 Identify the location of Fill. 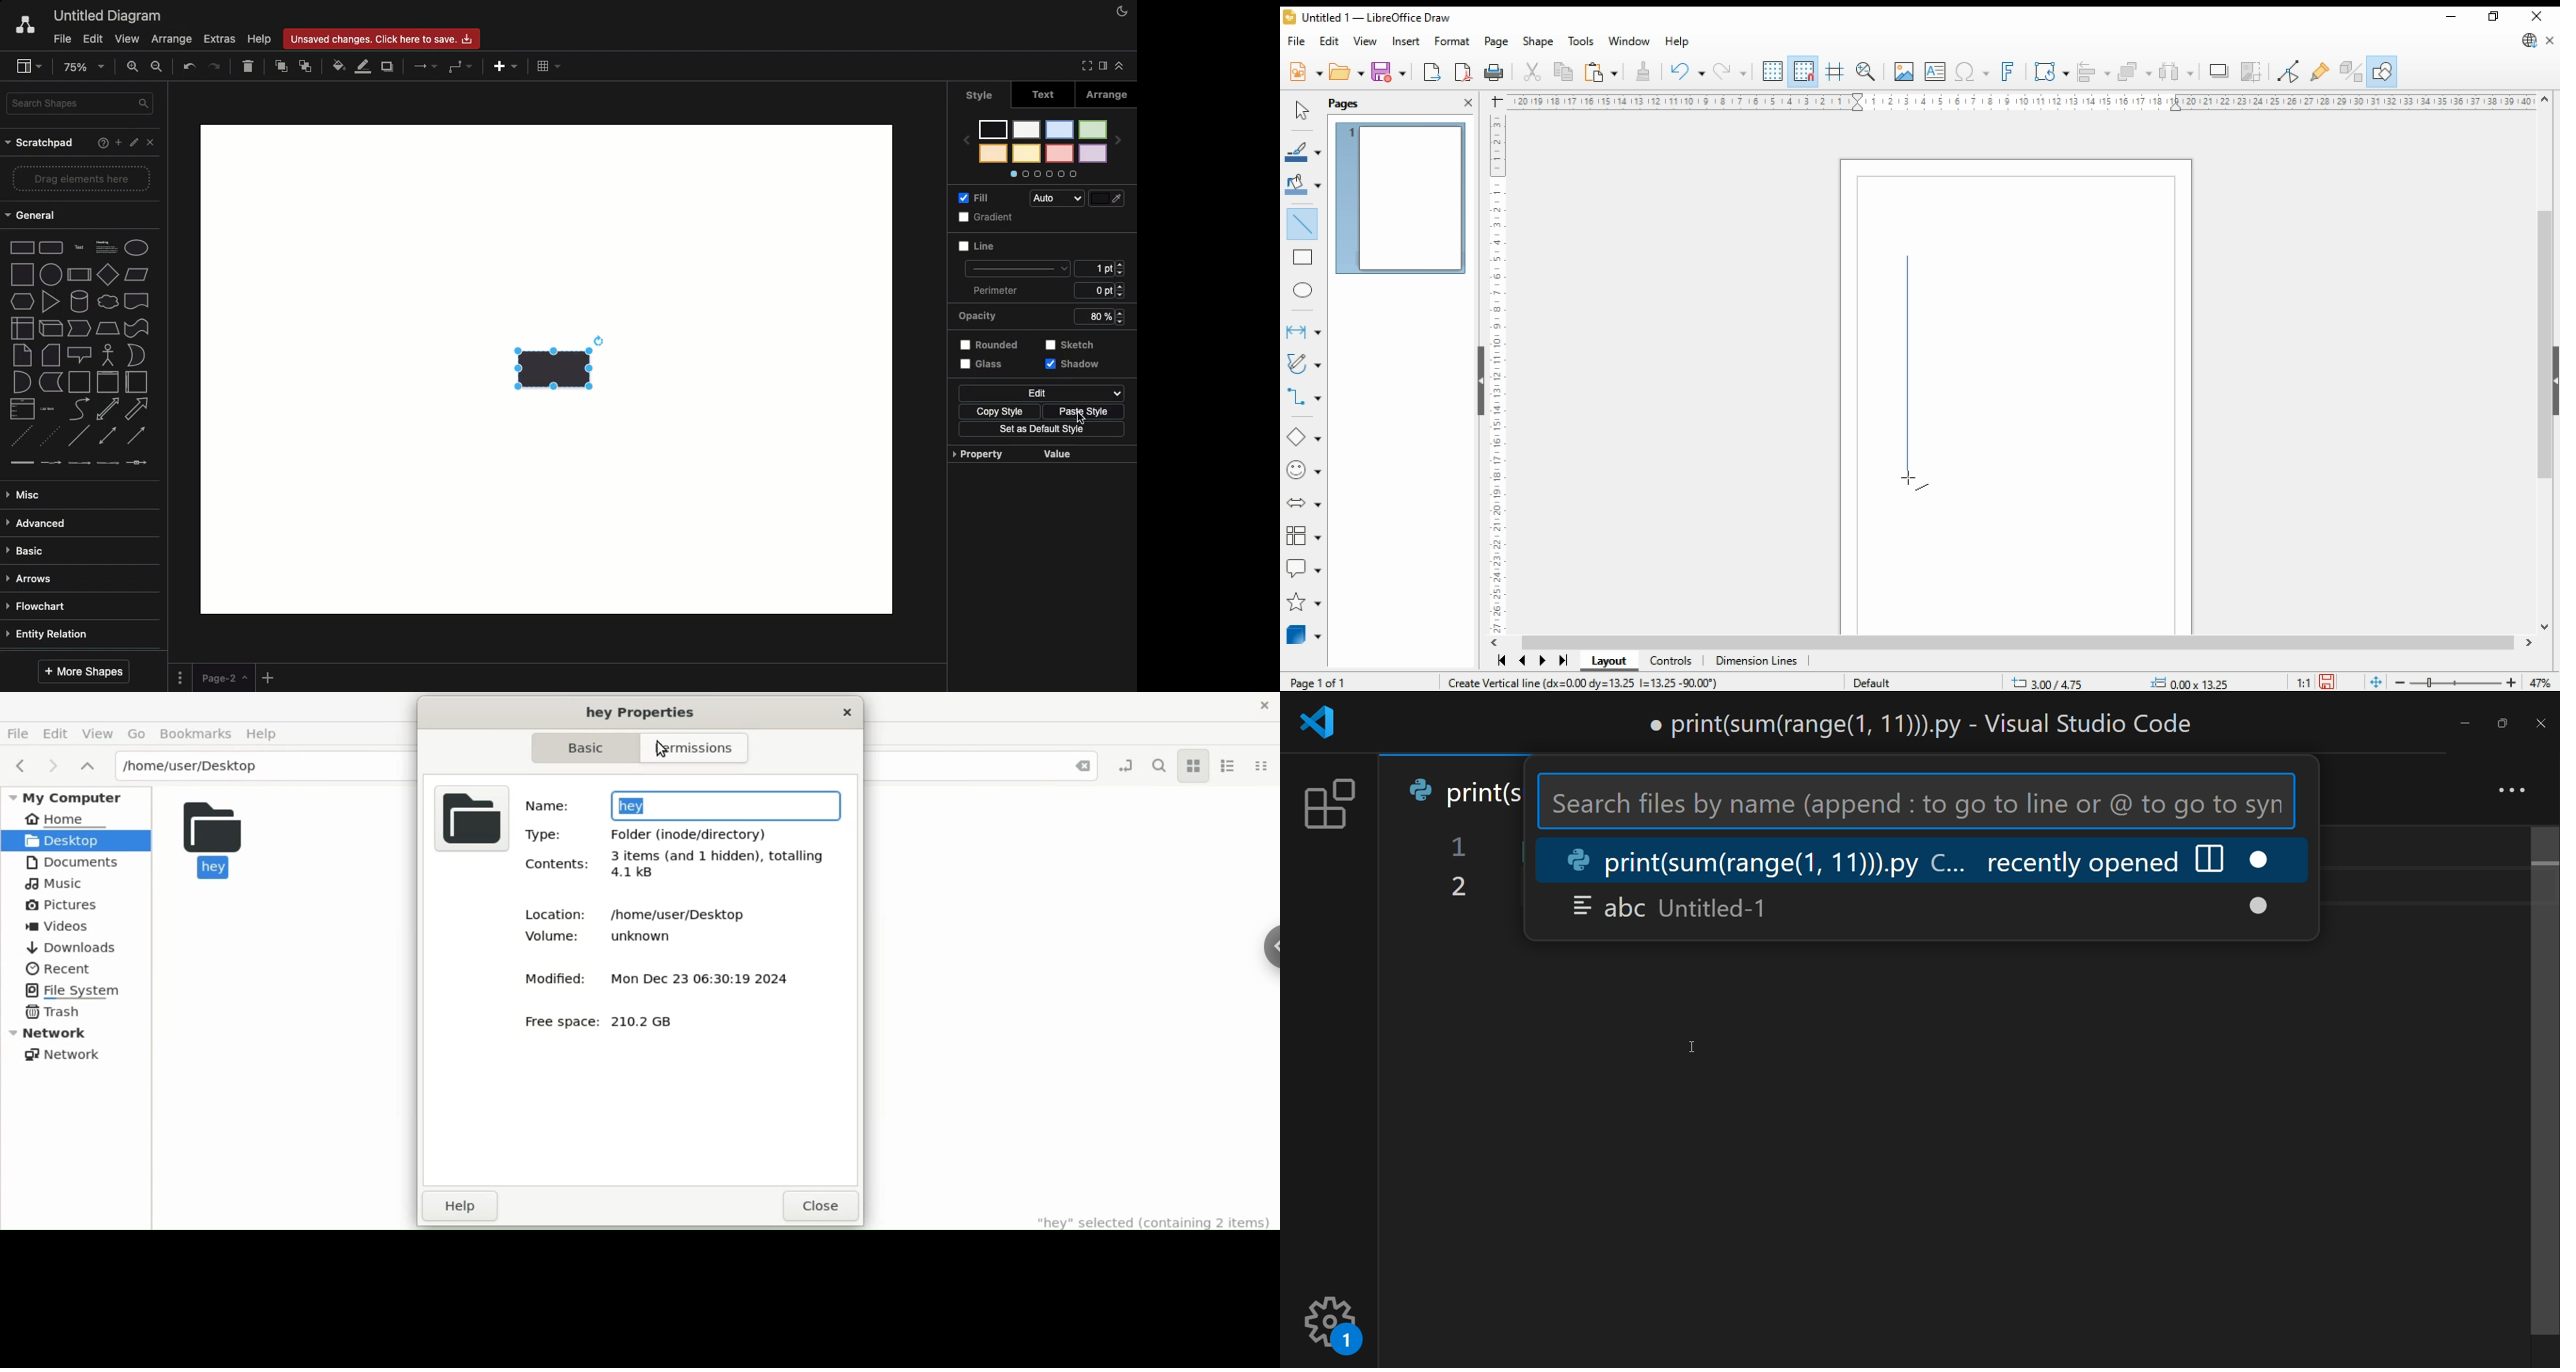
(976, 197).